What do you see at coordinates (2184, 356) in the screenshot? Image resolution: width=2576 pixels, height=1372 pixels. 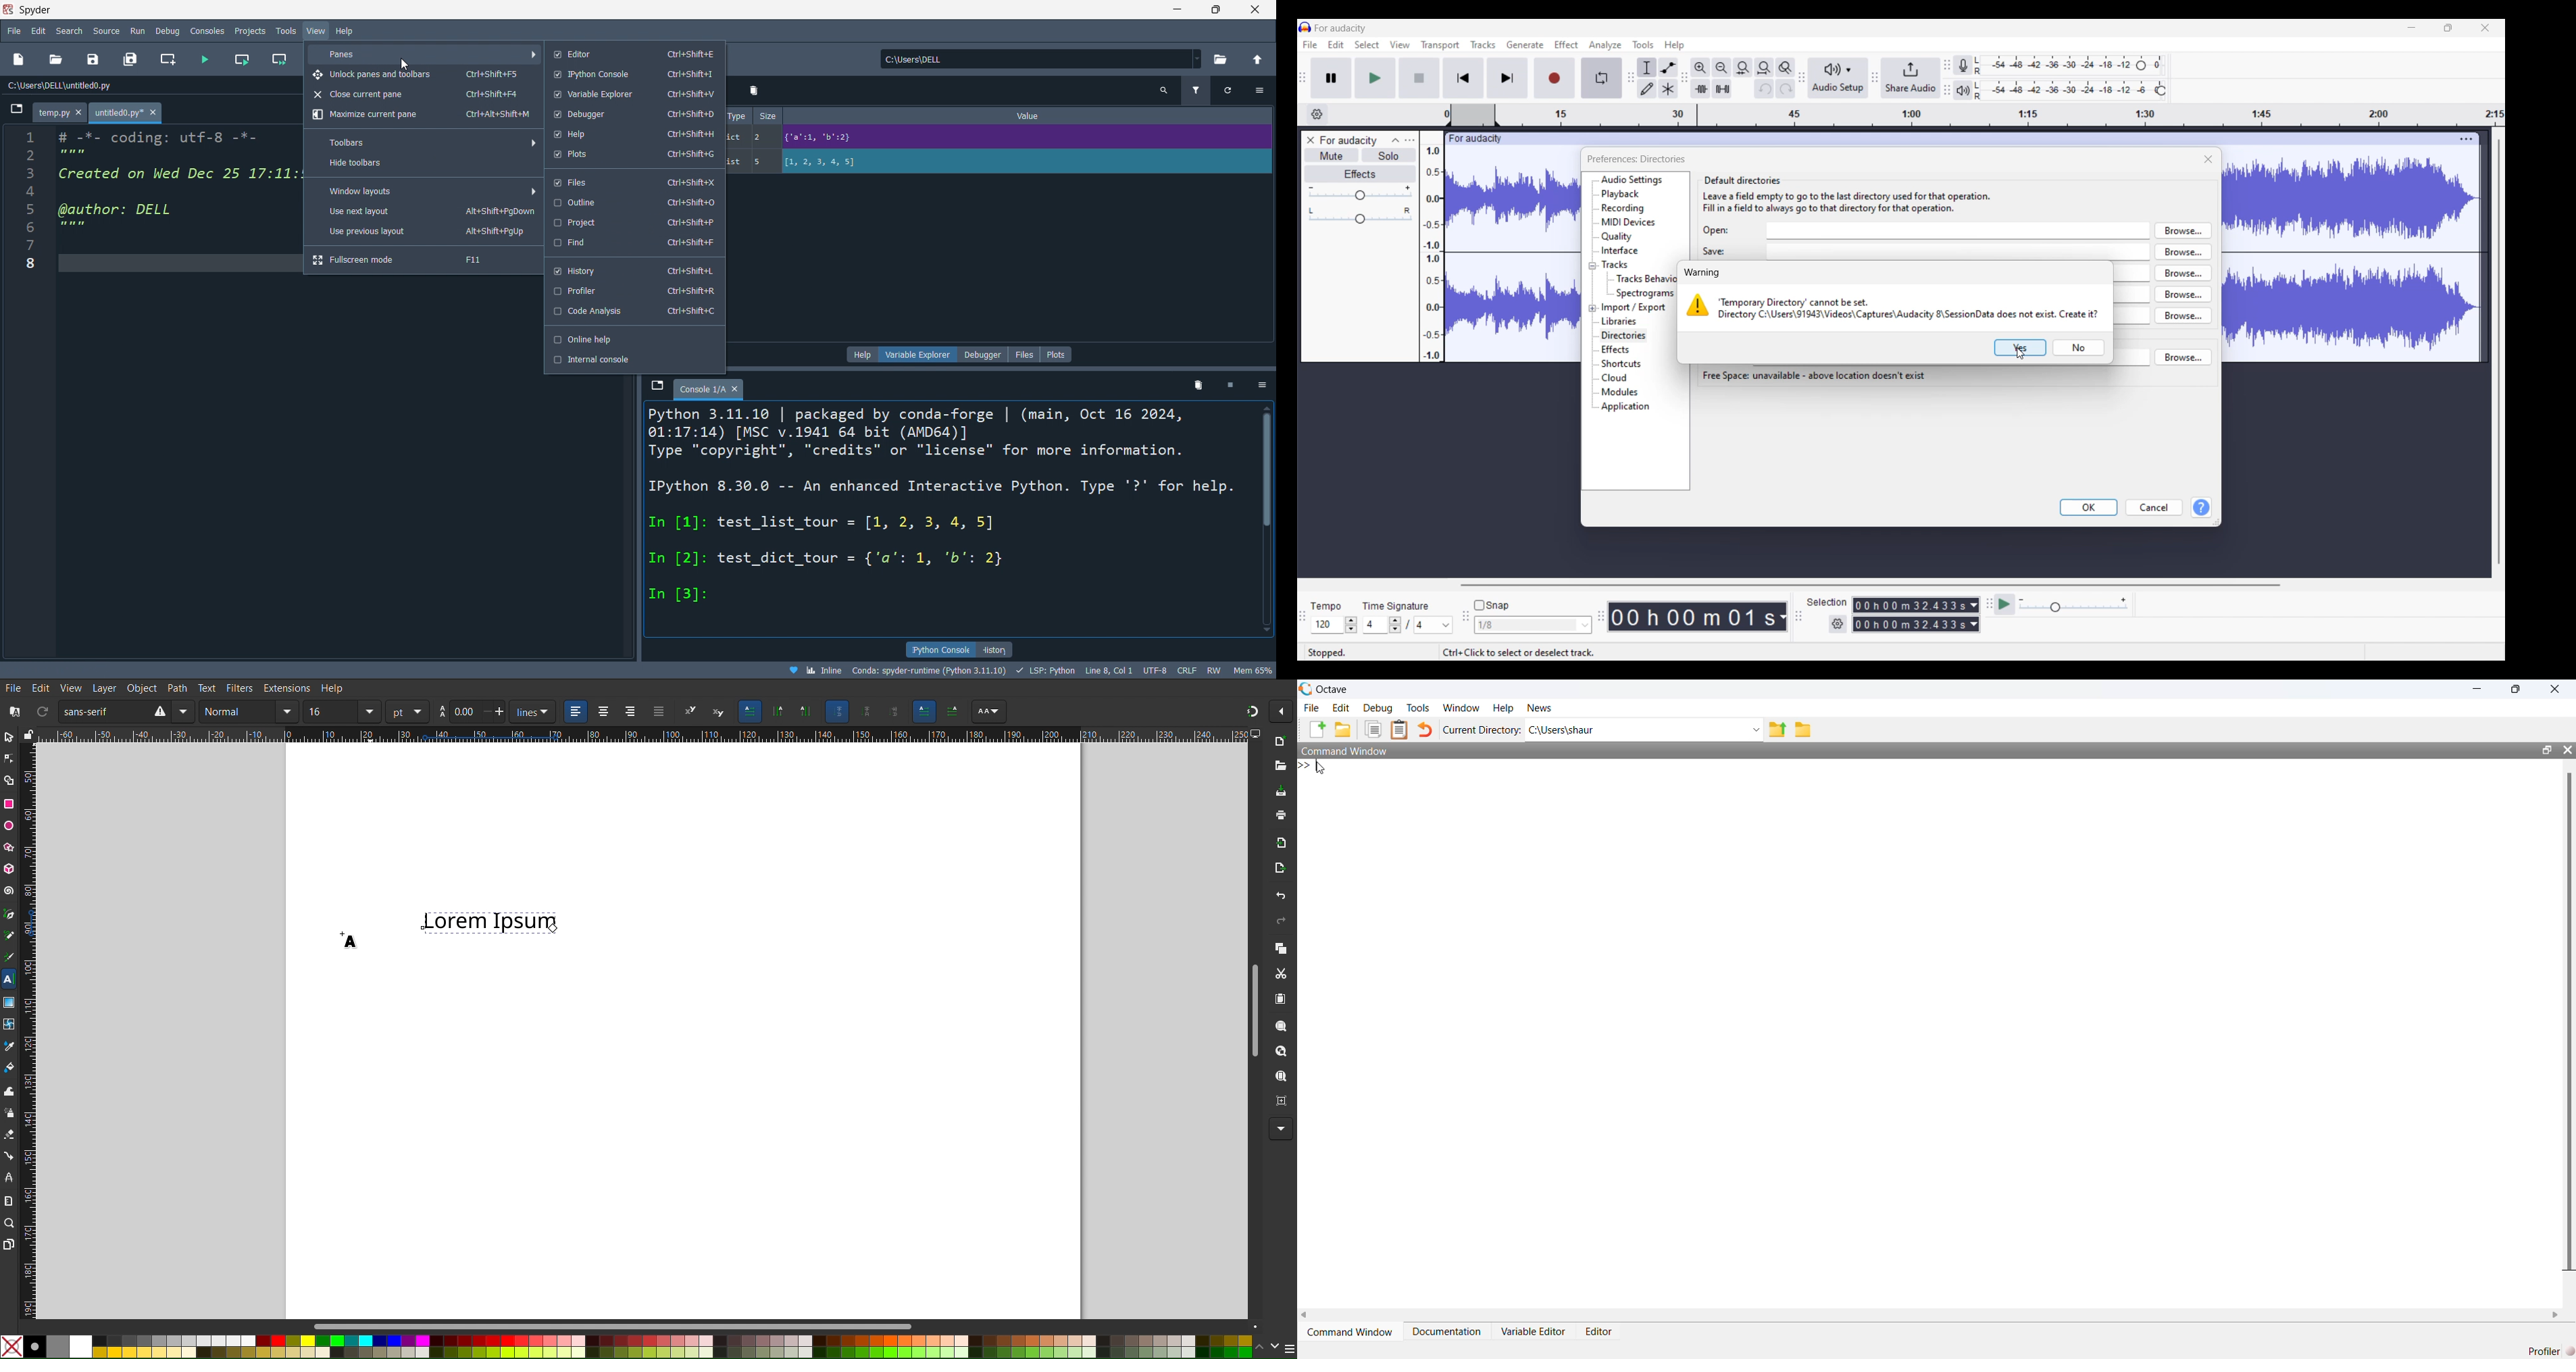 I see `browse` at bounding box center [2184, 356].